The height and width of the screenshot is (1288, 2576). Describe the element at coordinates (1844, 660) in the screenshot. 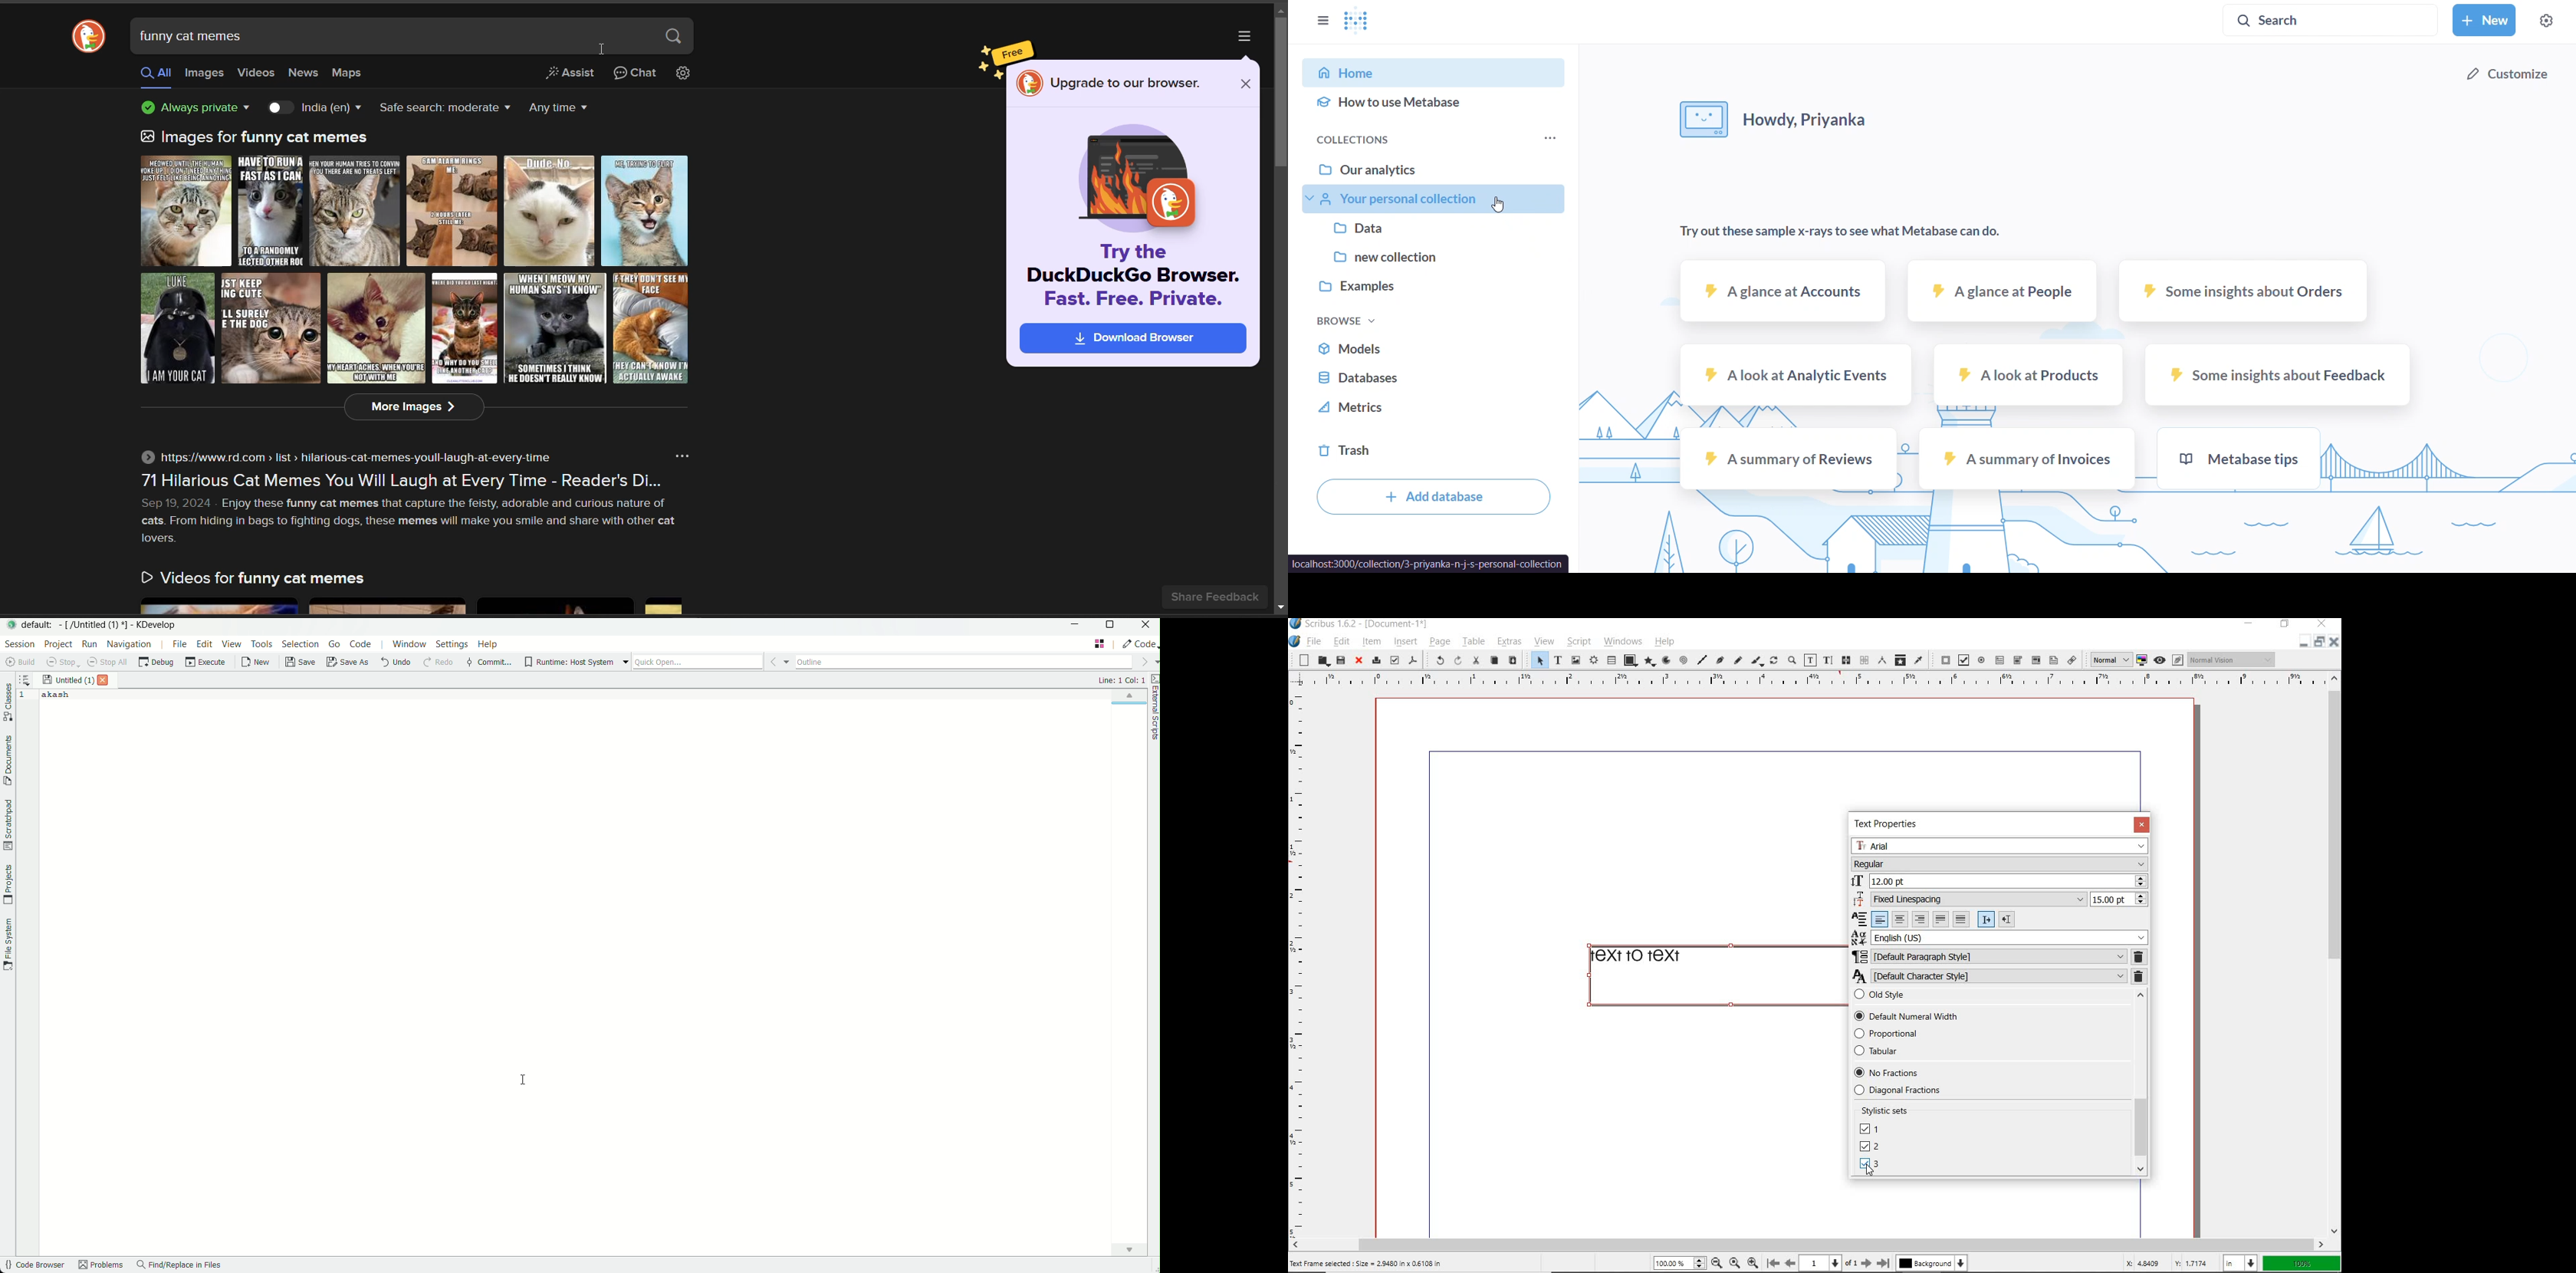

I see `link text frames` at that location.